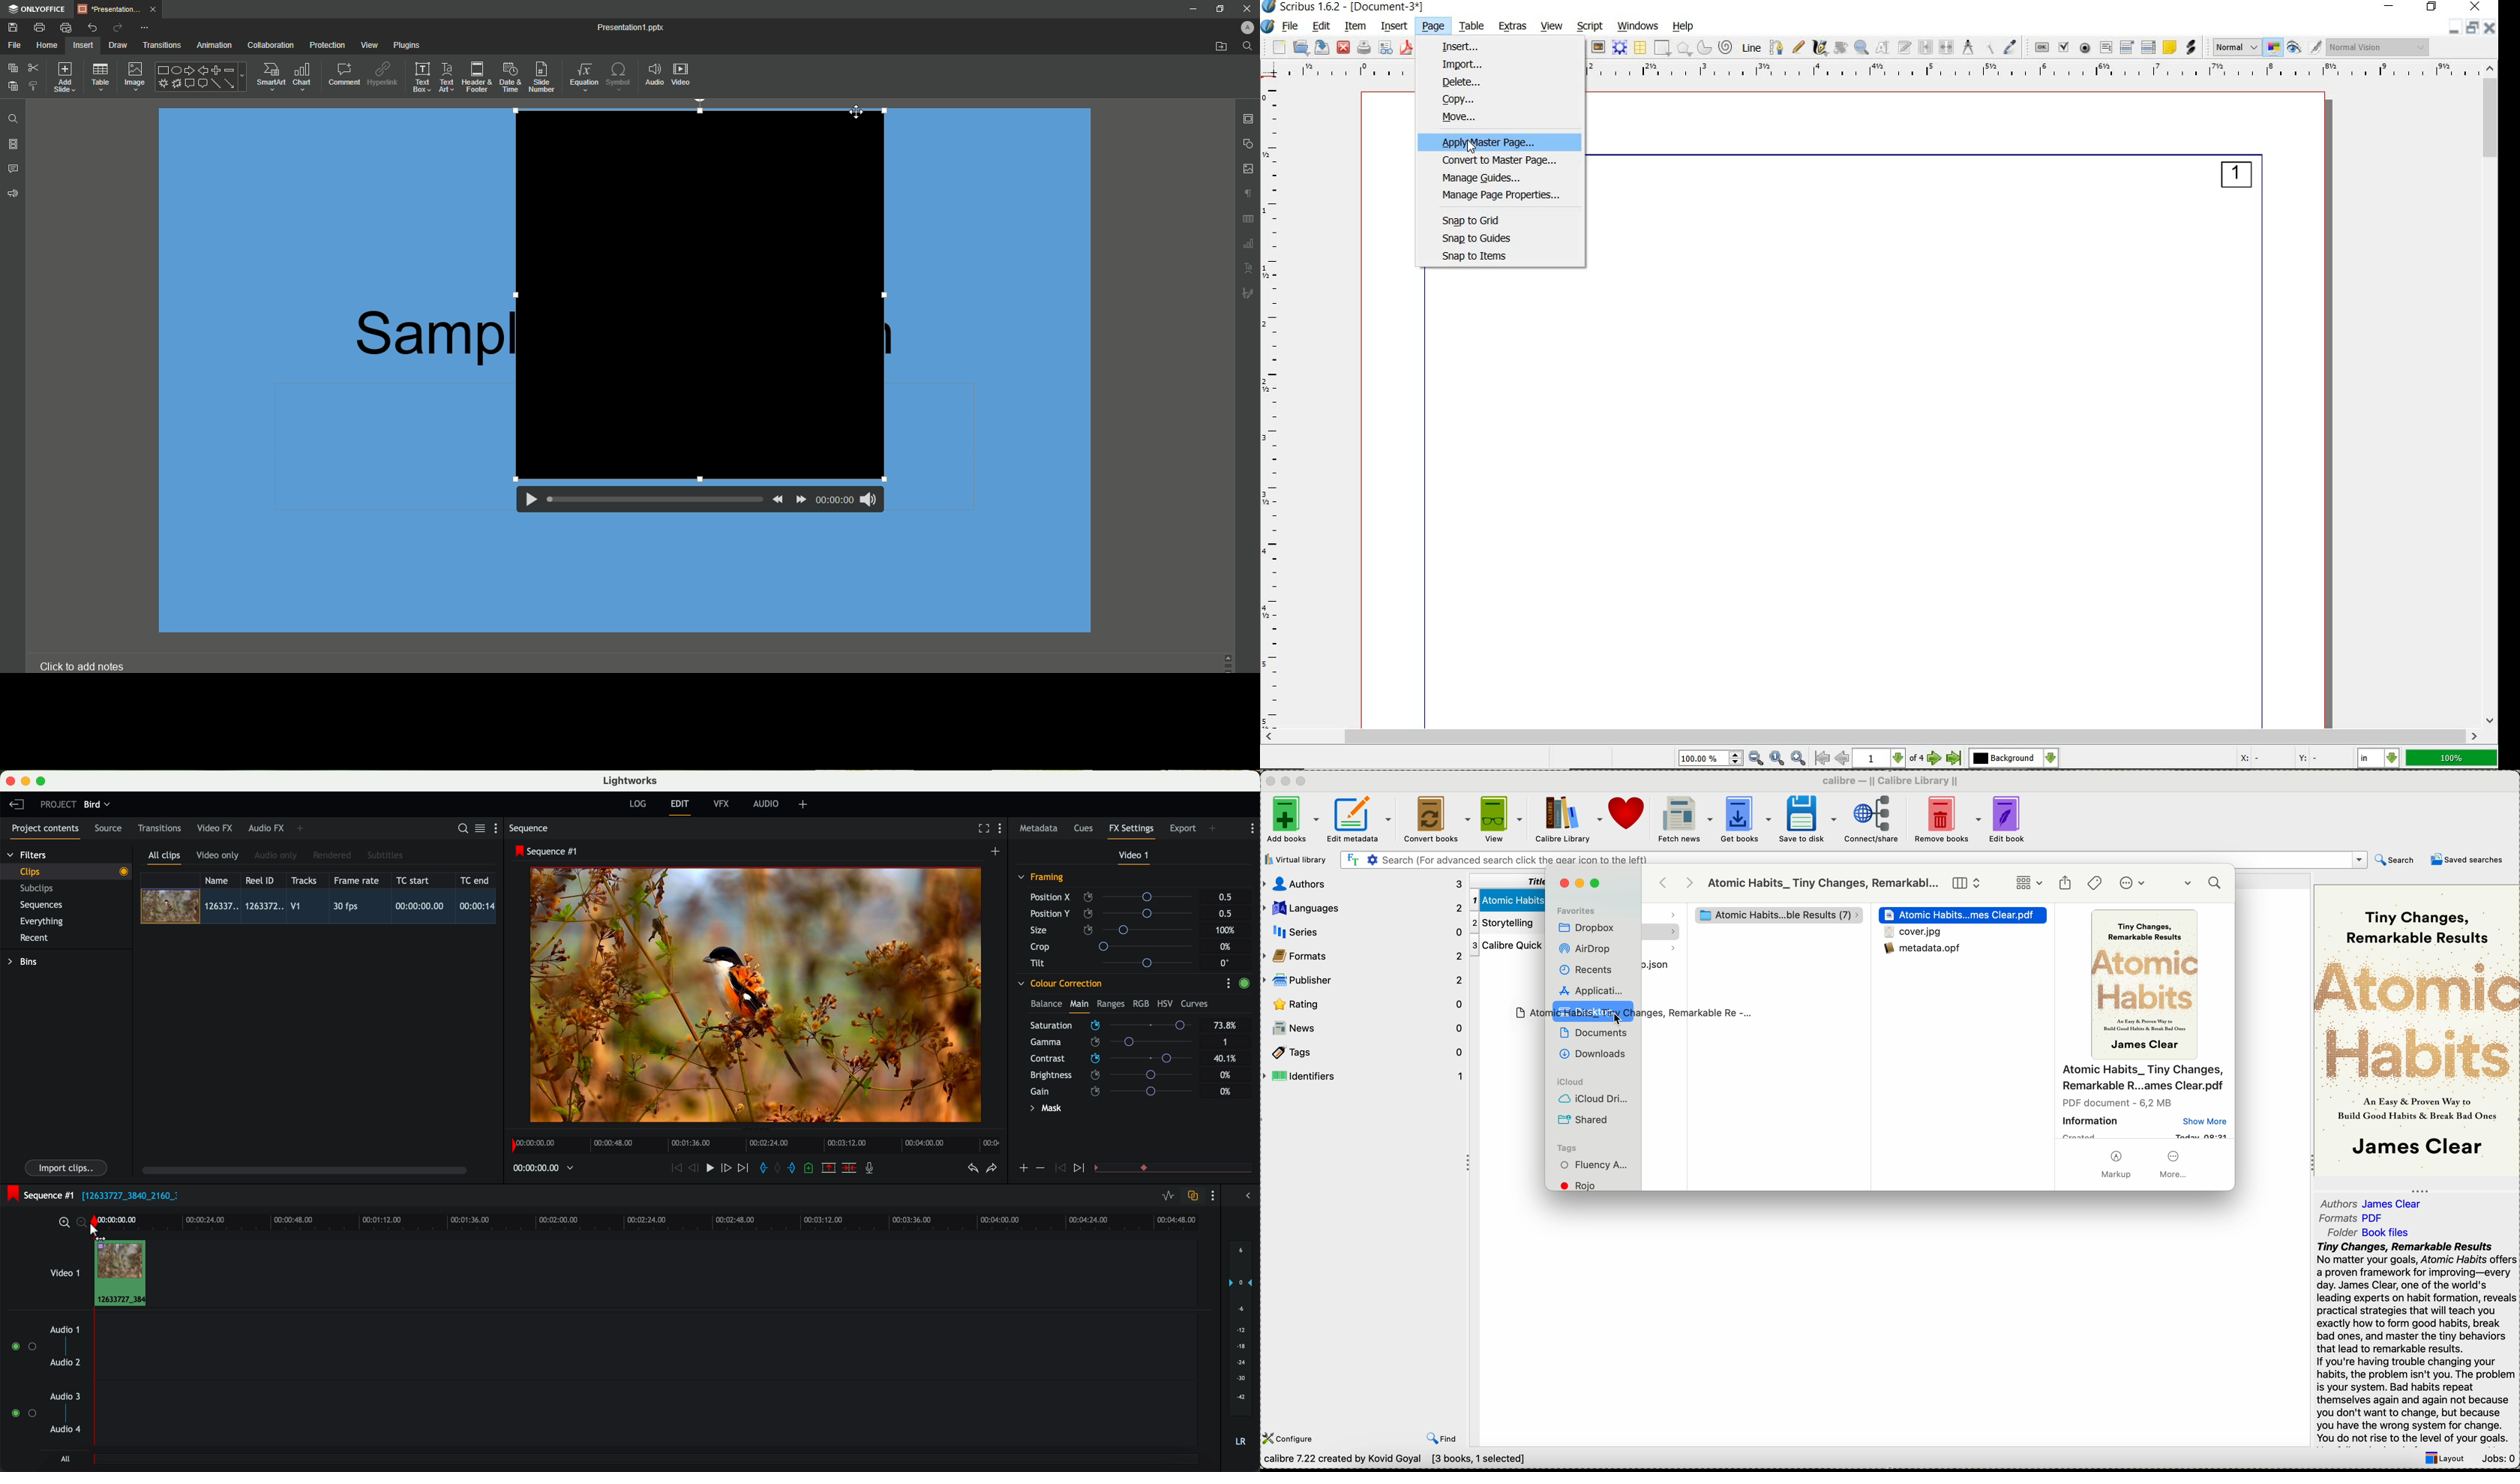 The width and height of the screenshot is (2520, 1484). What do you see at coordinates (119, 45) in the screenshot?
I see `Draw` at bounding box center [119, 45].